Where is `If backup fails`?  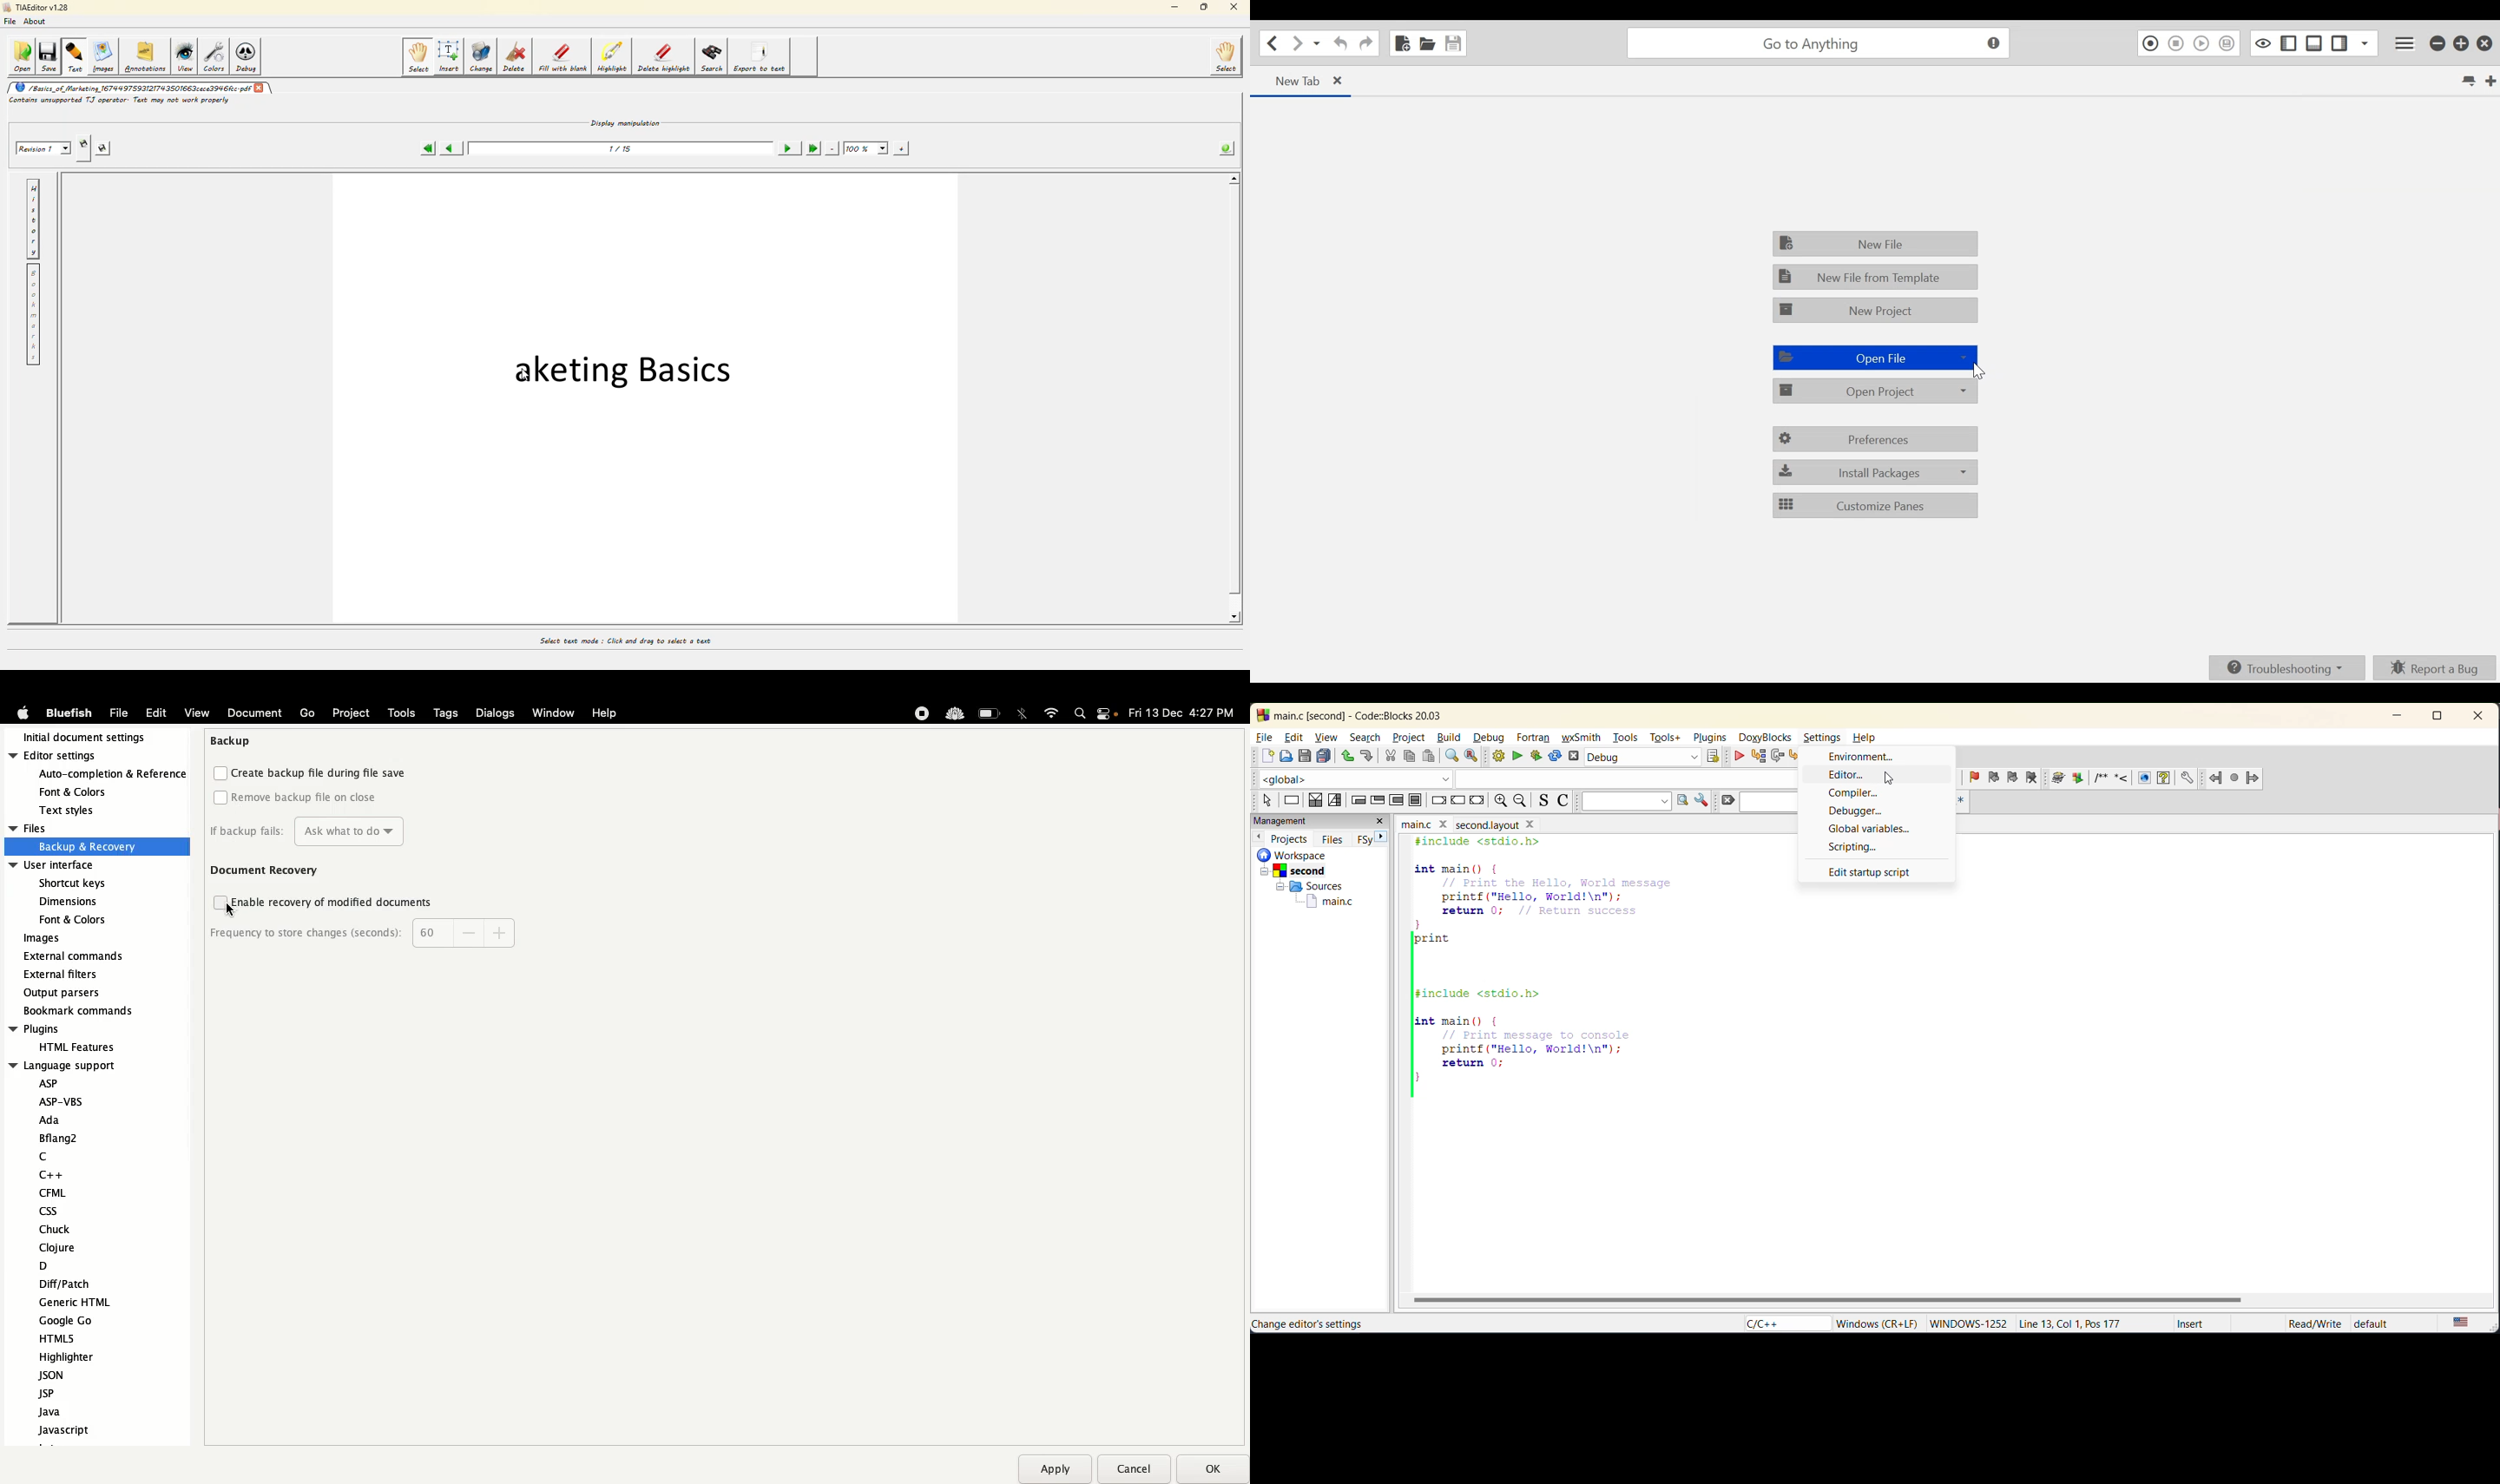
If backup fails is located at coordinates (307, 831).